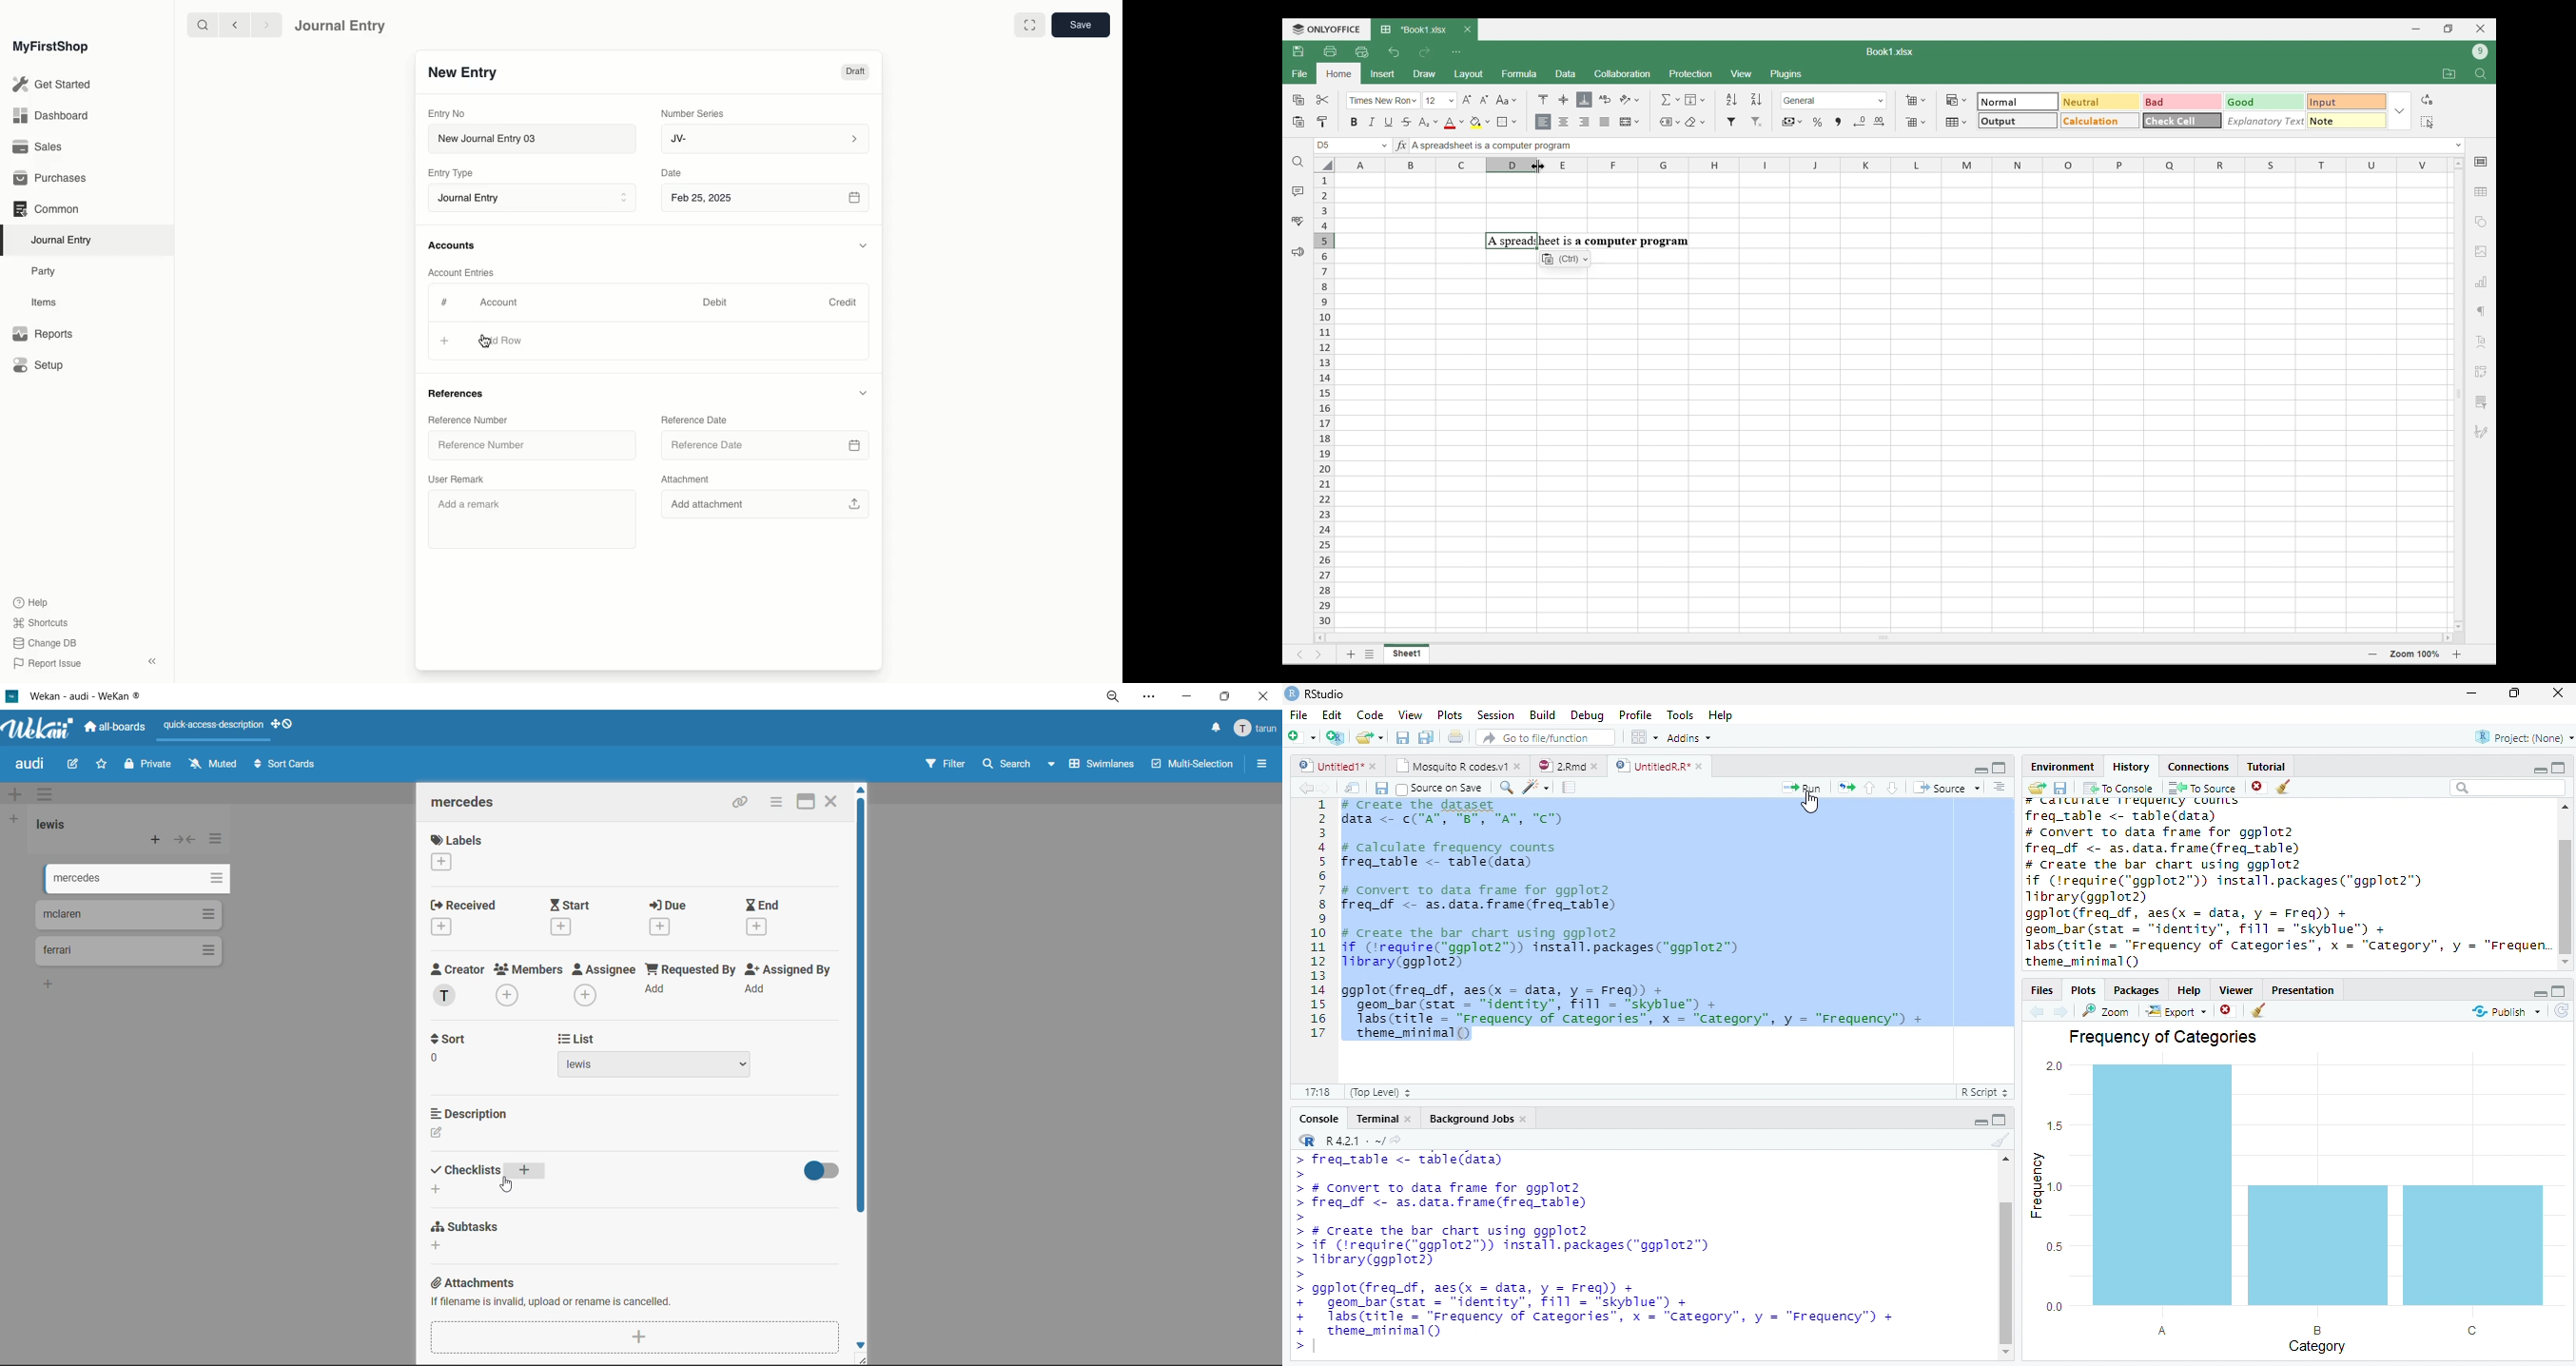 The width and height of the screenshot is (2576, 1372). Describe the element at coordinates (1884, 636) in the screenshot. I see `Horizontal slide bar` at that location.